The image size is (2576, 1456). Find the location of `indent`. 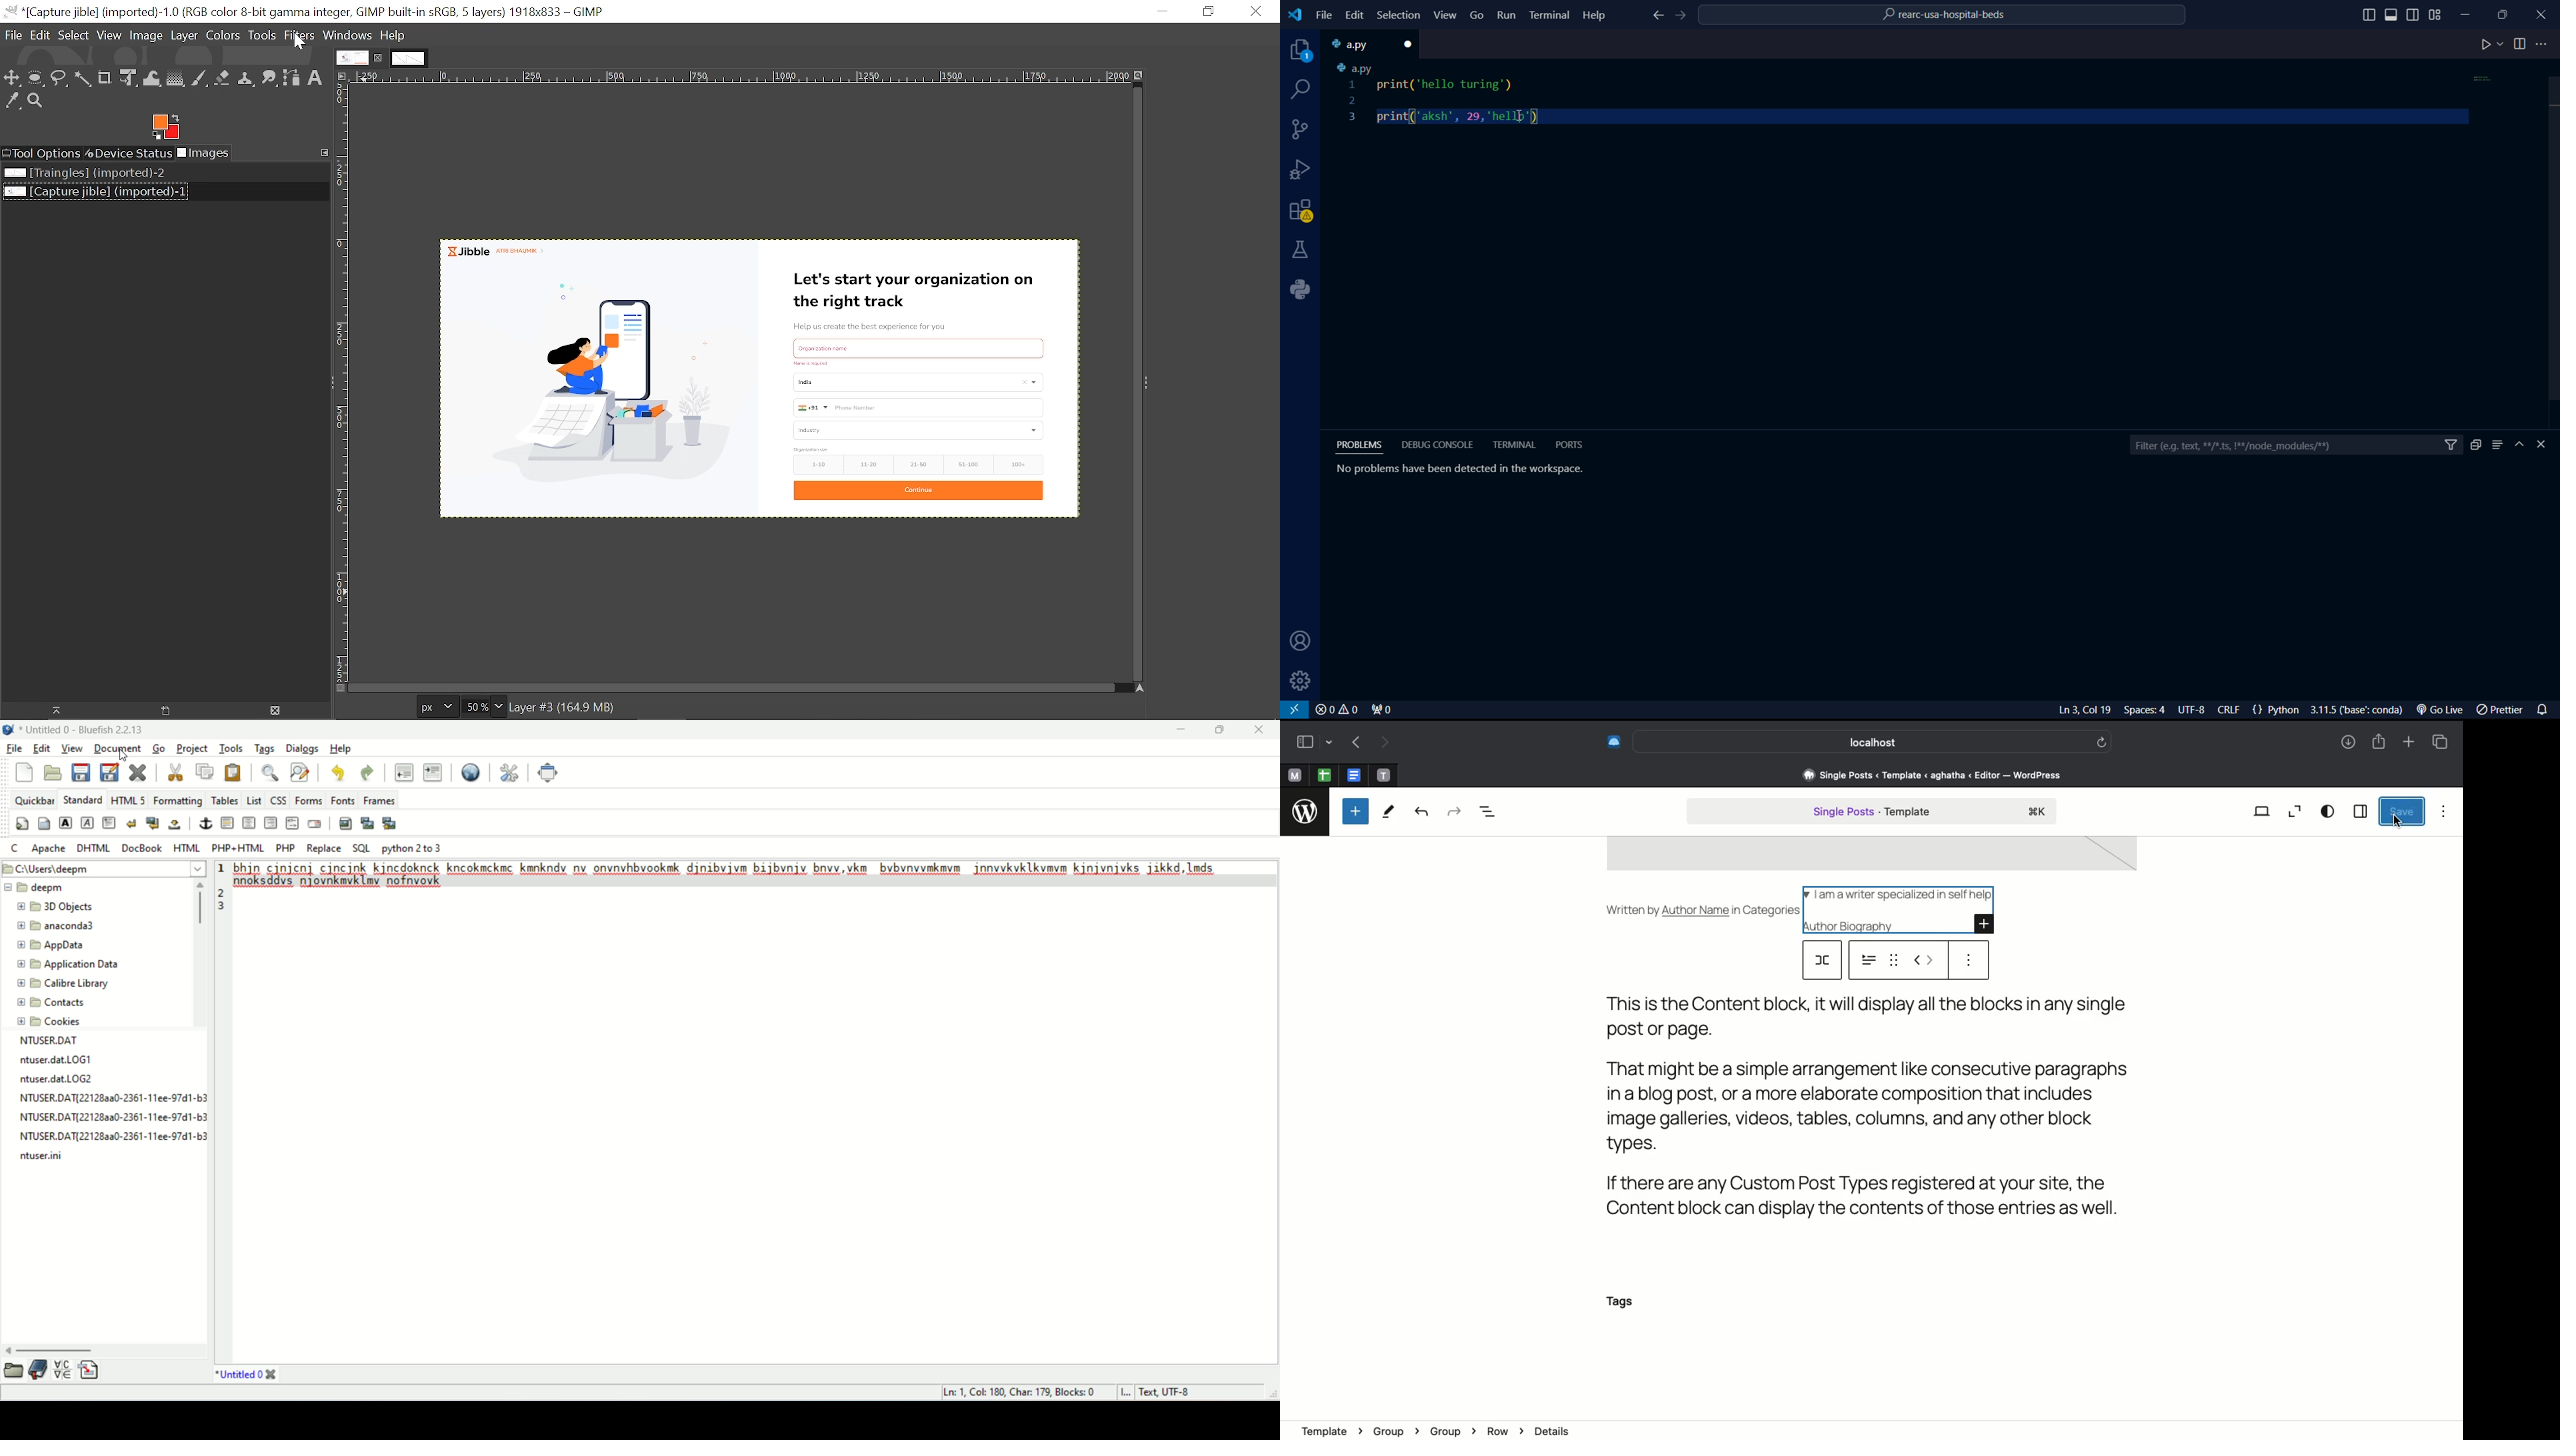

indent is located at coordinates (433, 771).